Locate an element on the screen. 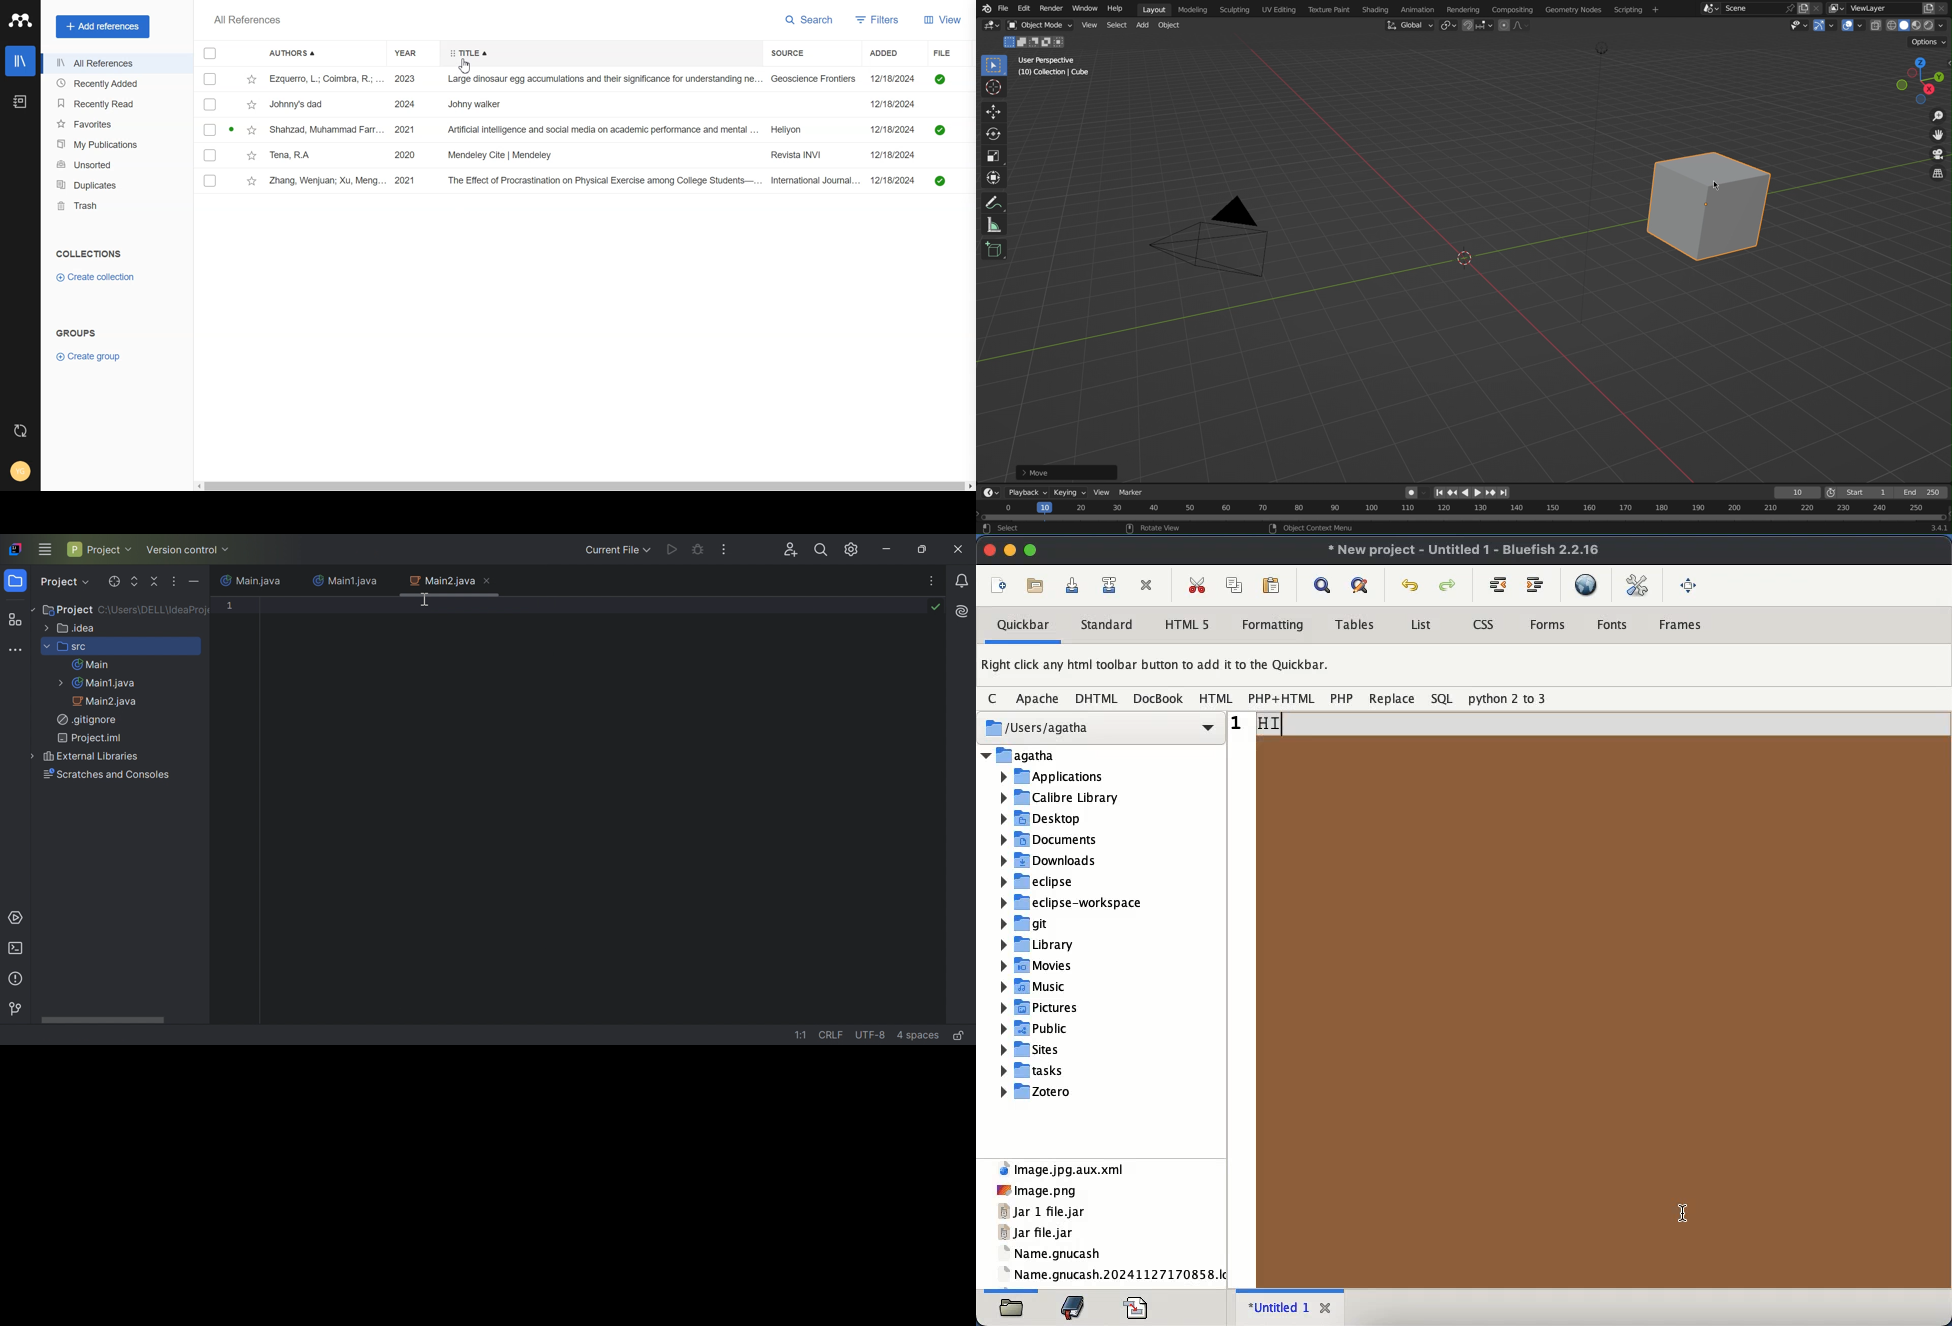 This screenshot has width=1960, height=1344. Account is located at coordinates (21, 471).